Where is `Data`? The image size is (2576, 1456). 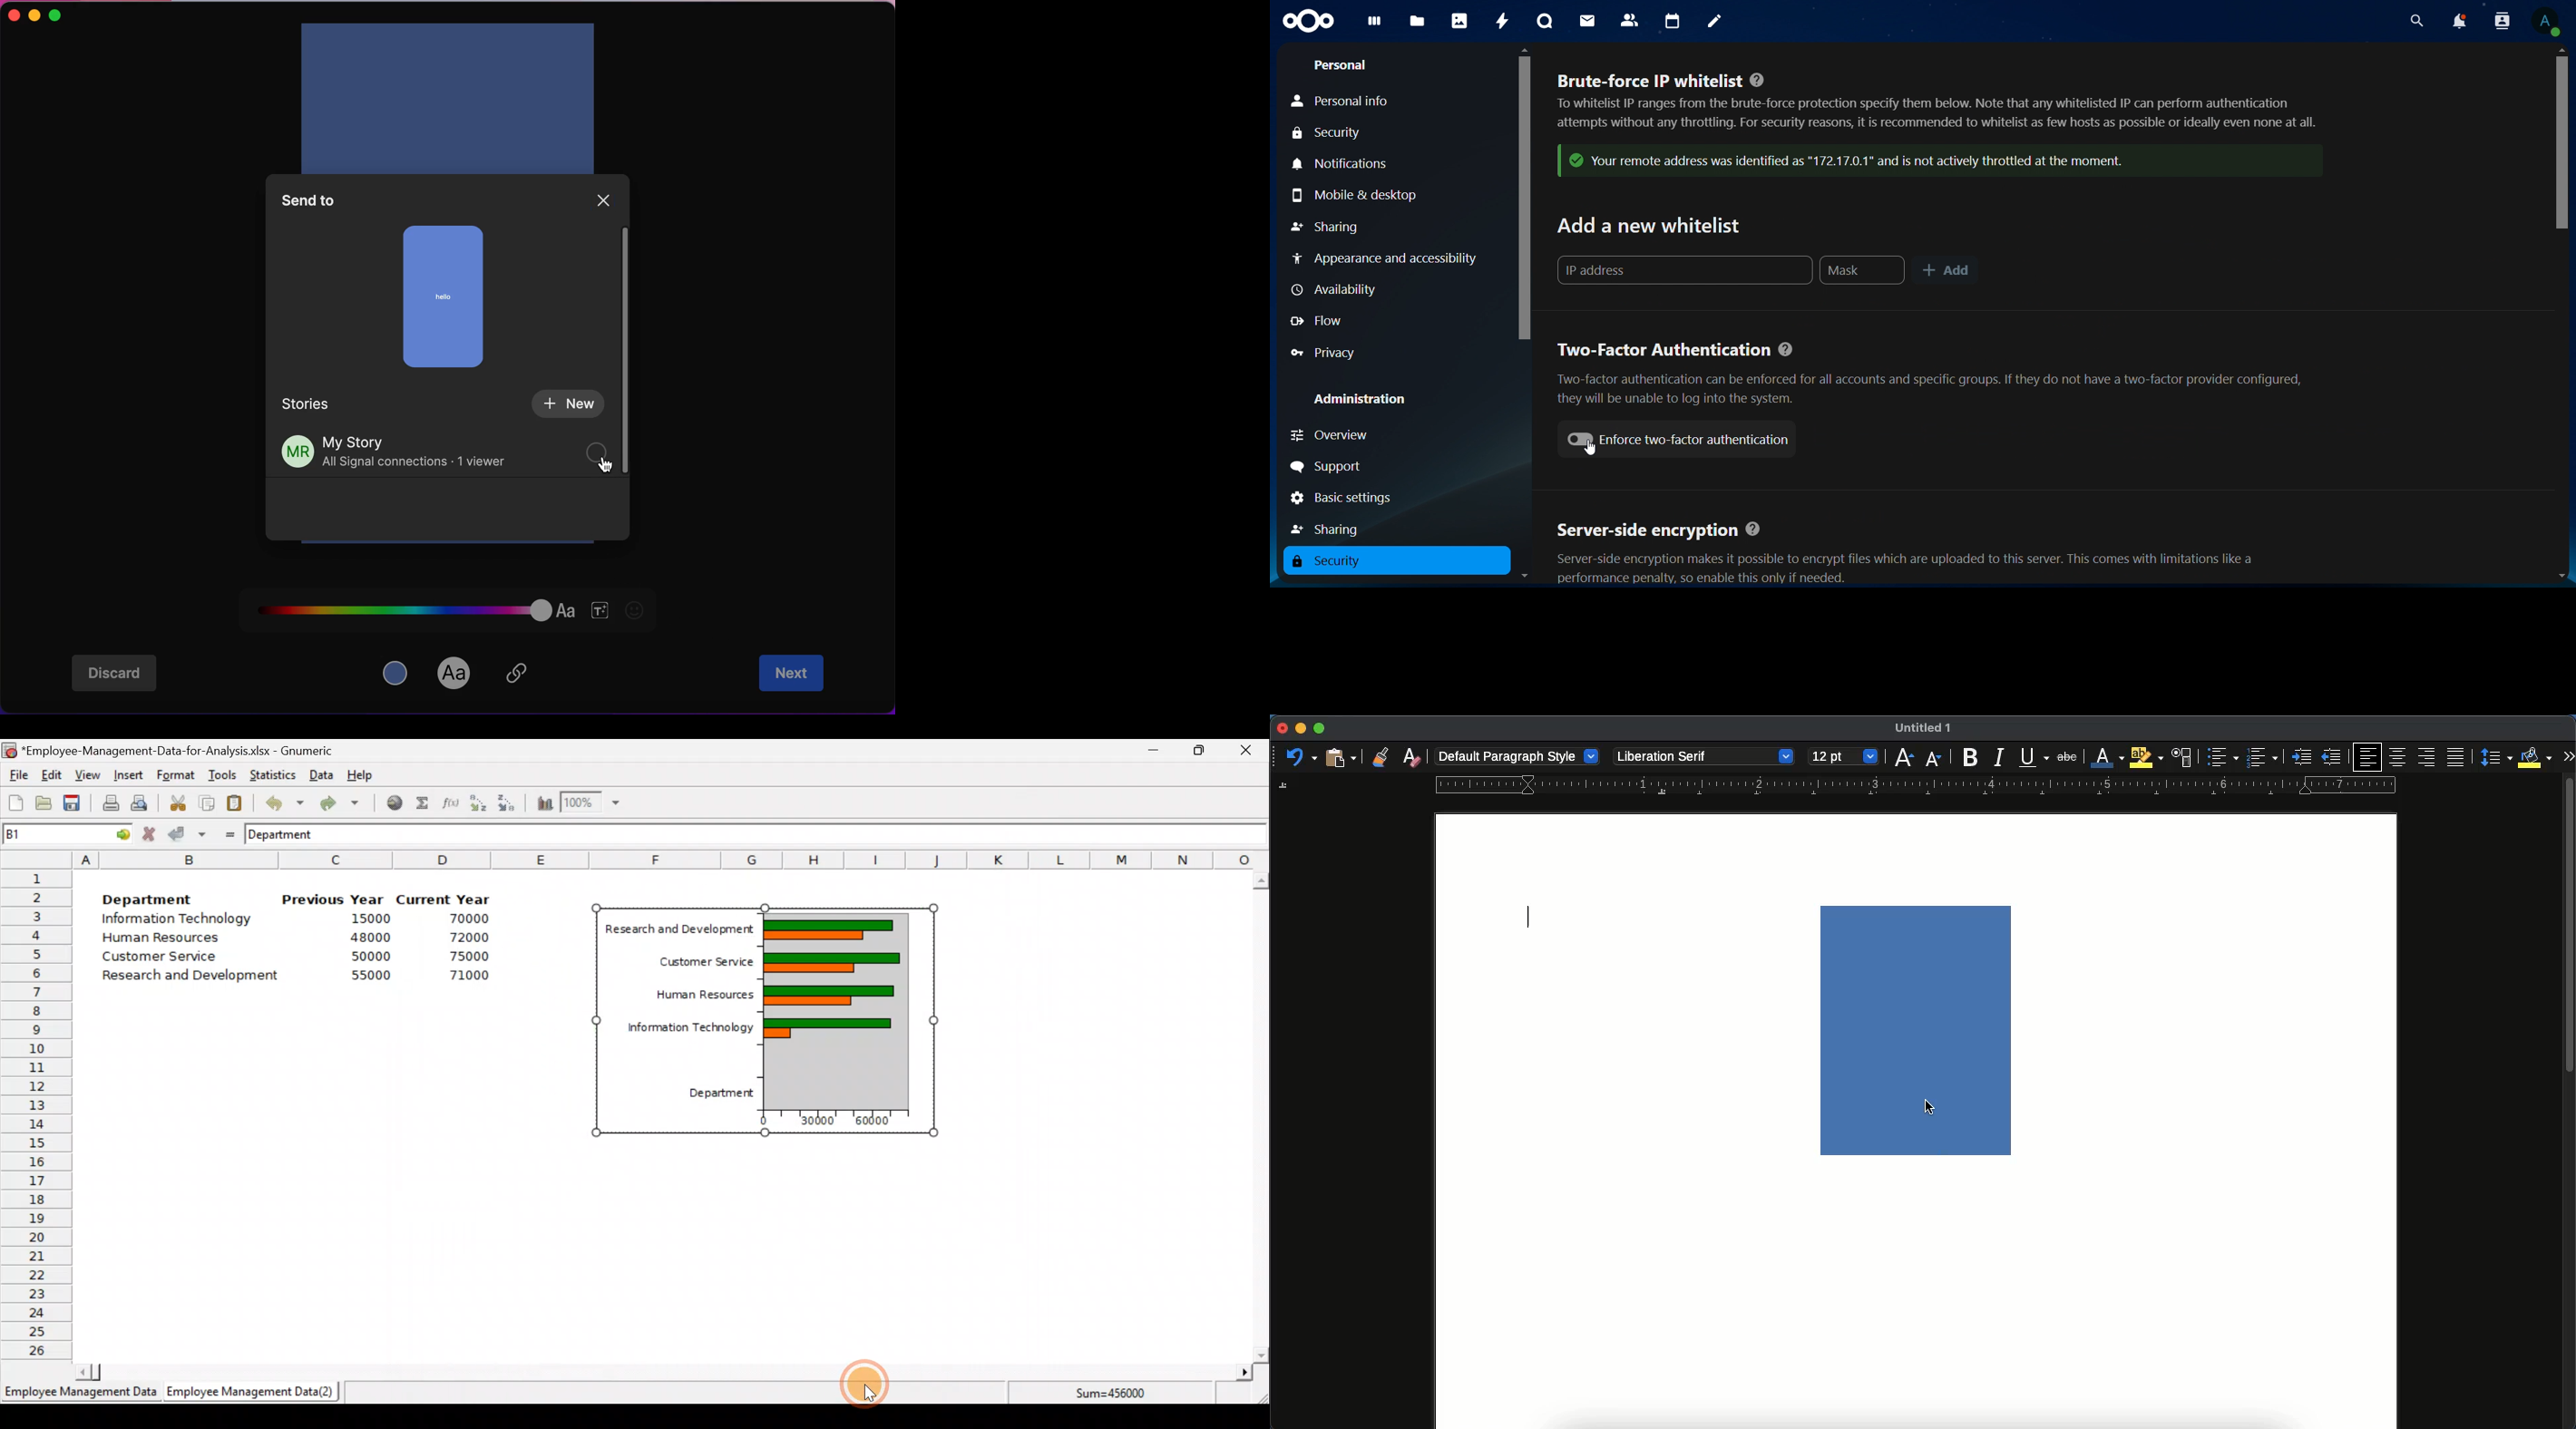
Data is located at coordinates (322, 775).